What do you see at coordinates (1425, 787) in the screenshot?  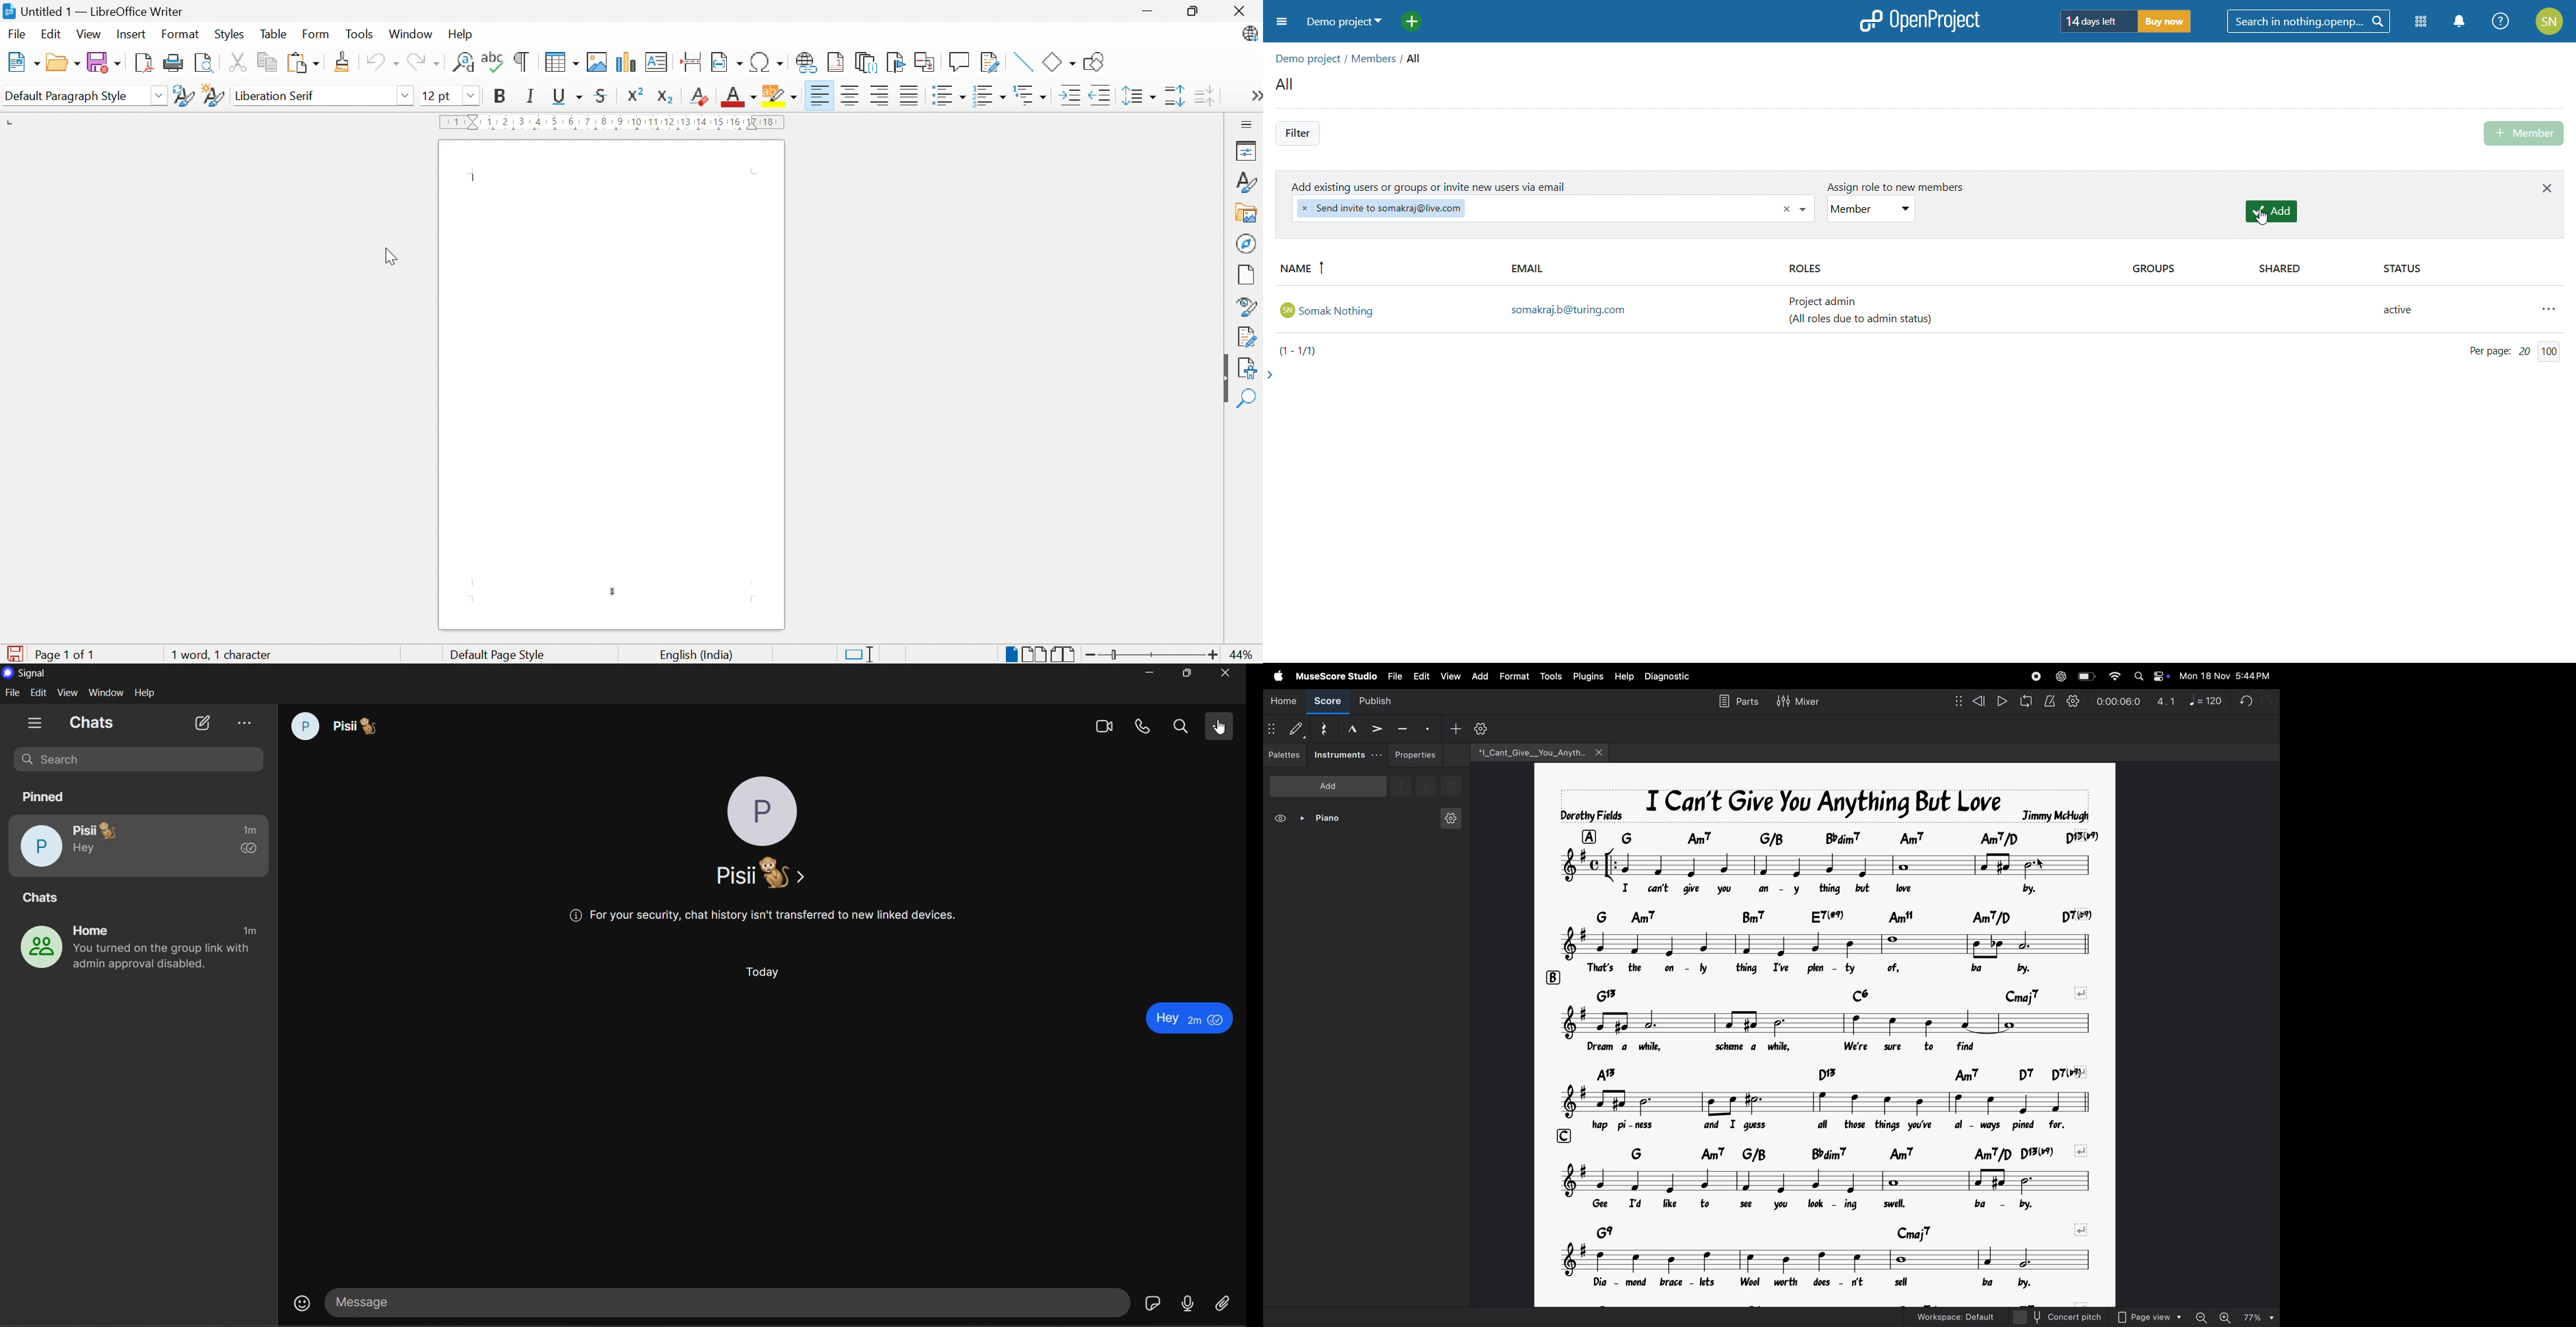 I see `downnote` at bounding box center [1425, 787].